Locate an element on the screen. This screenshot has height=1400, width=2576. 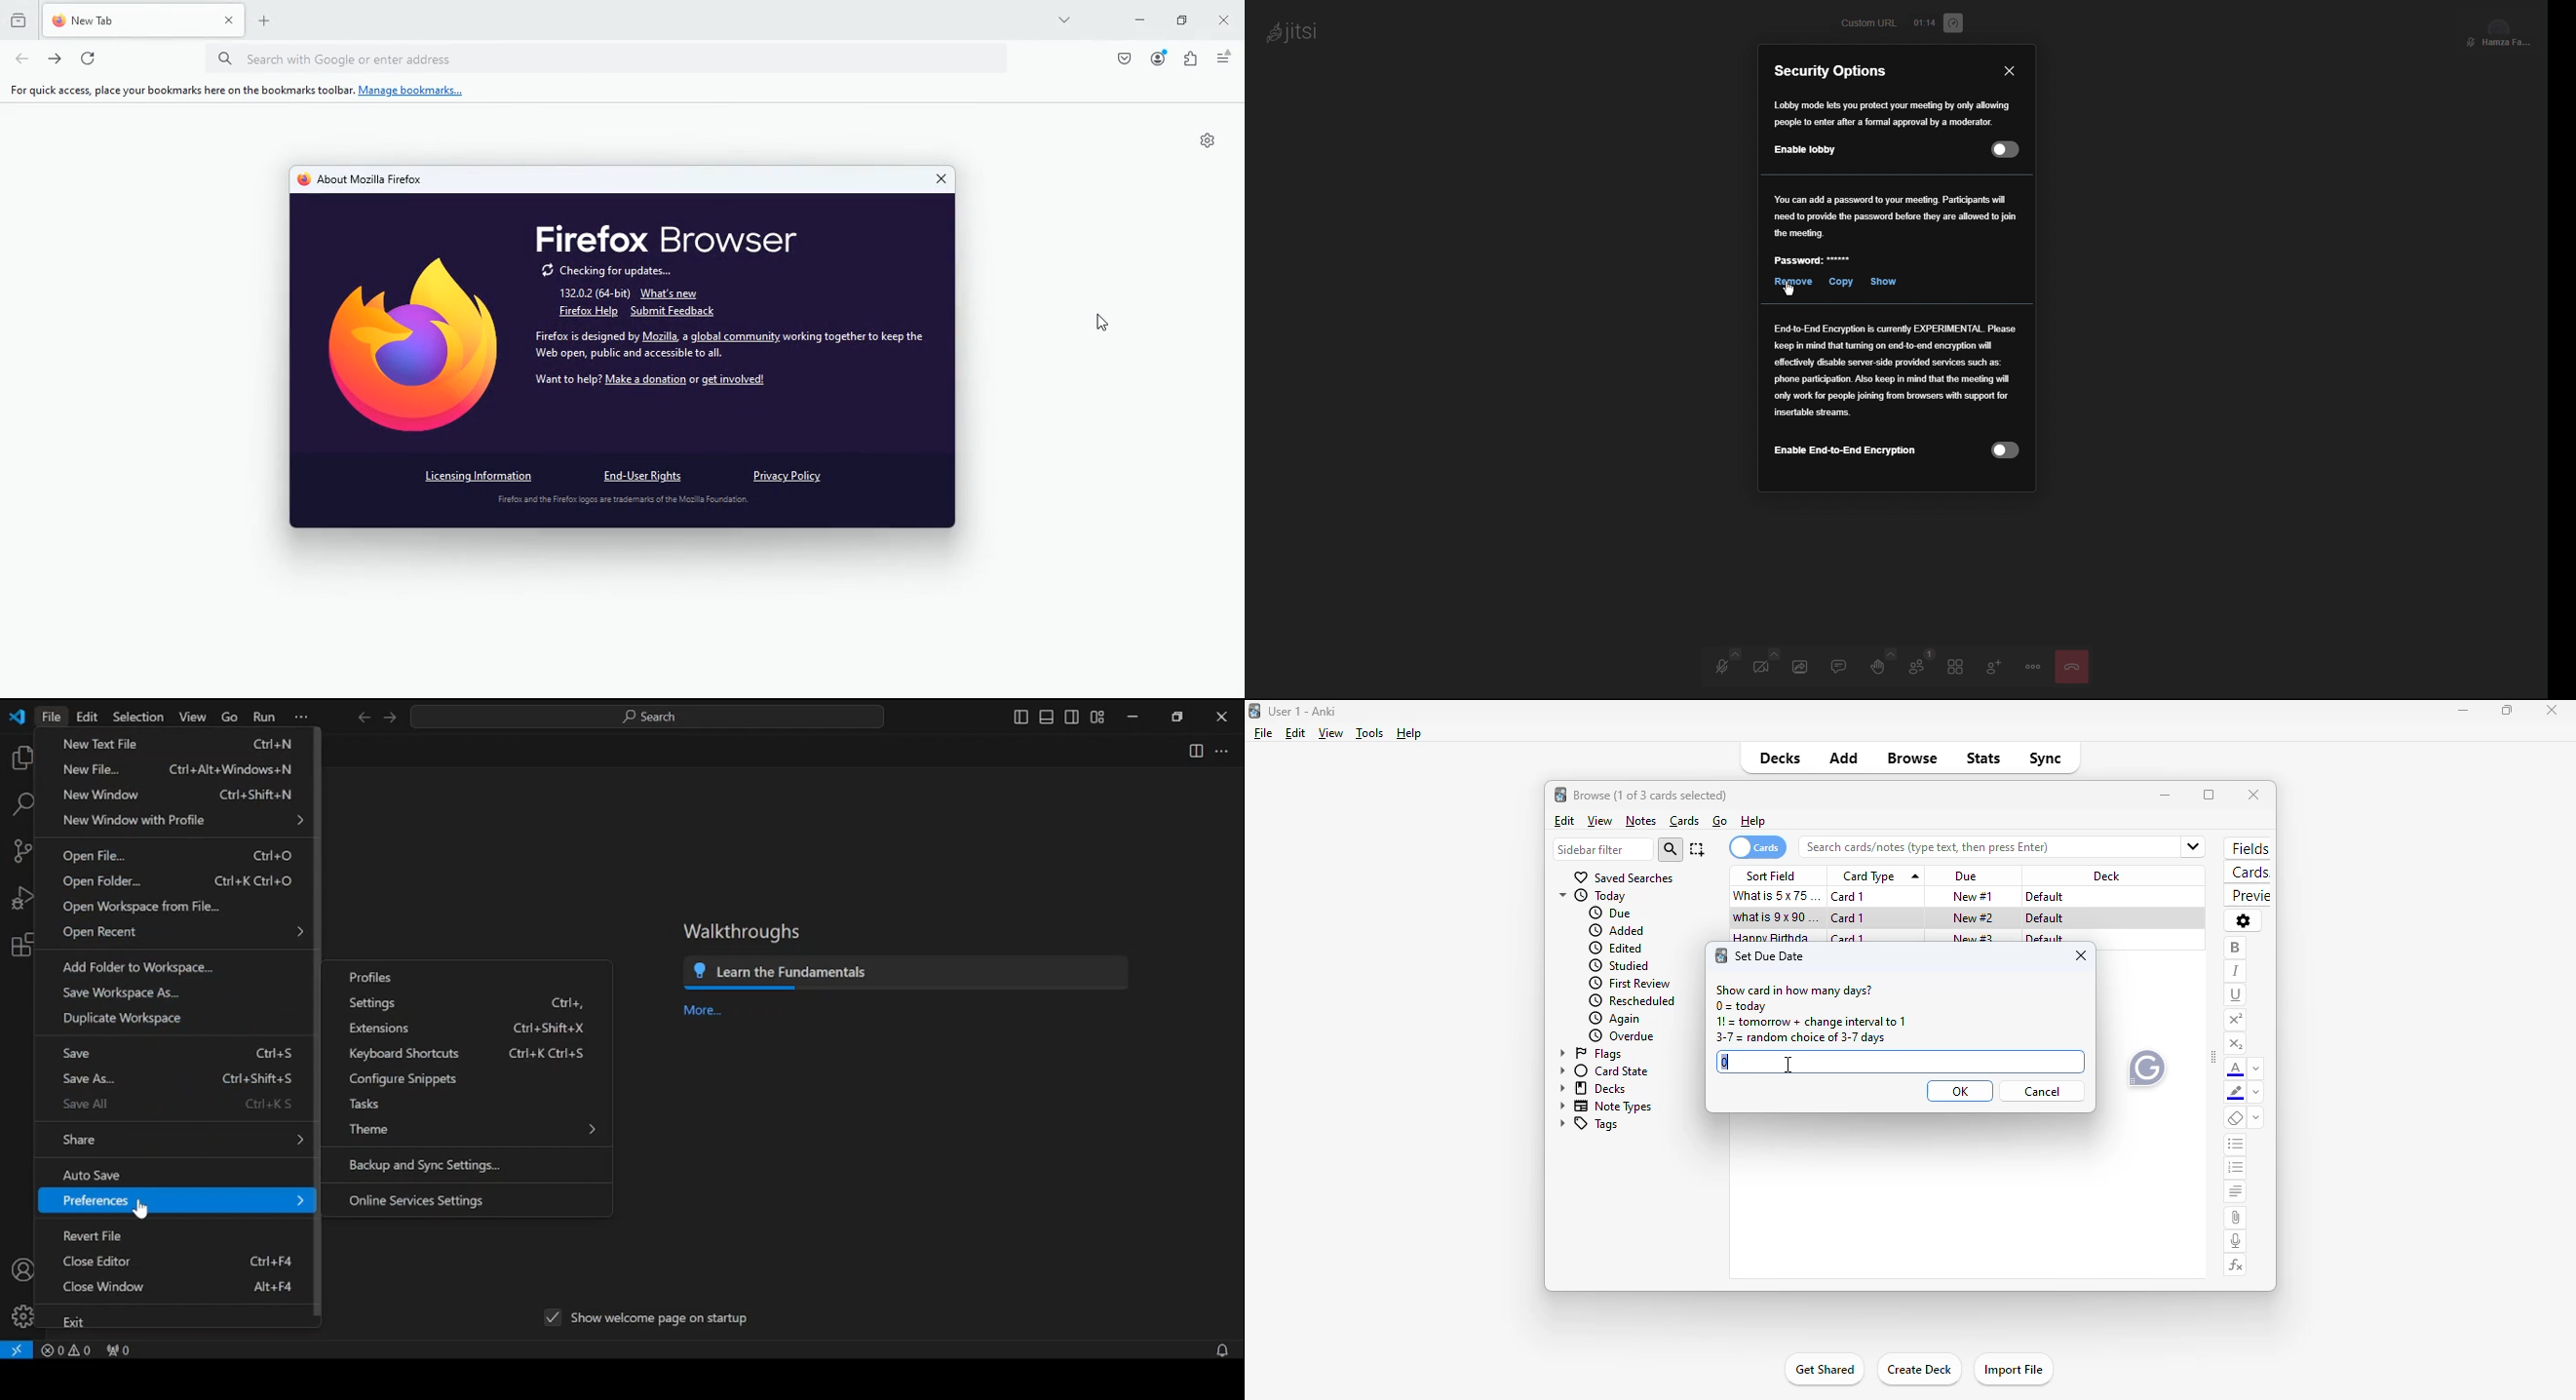
Raise Hand is located at coordinates (1884, 666).